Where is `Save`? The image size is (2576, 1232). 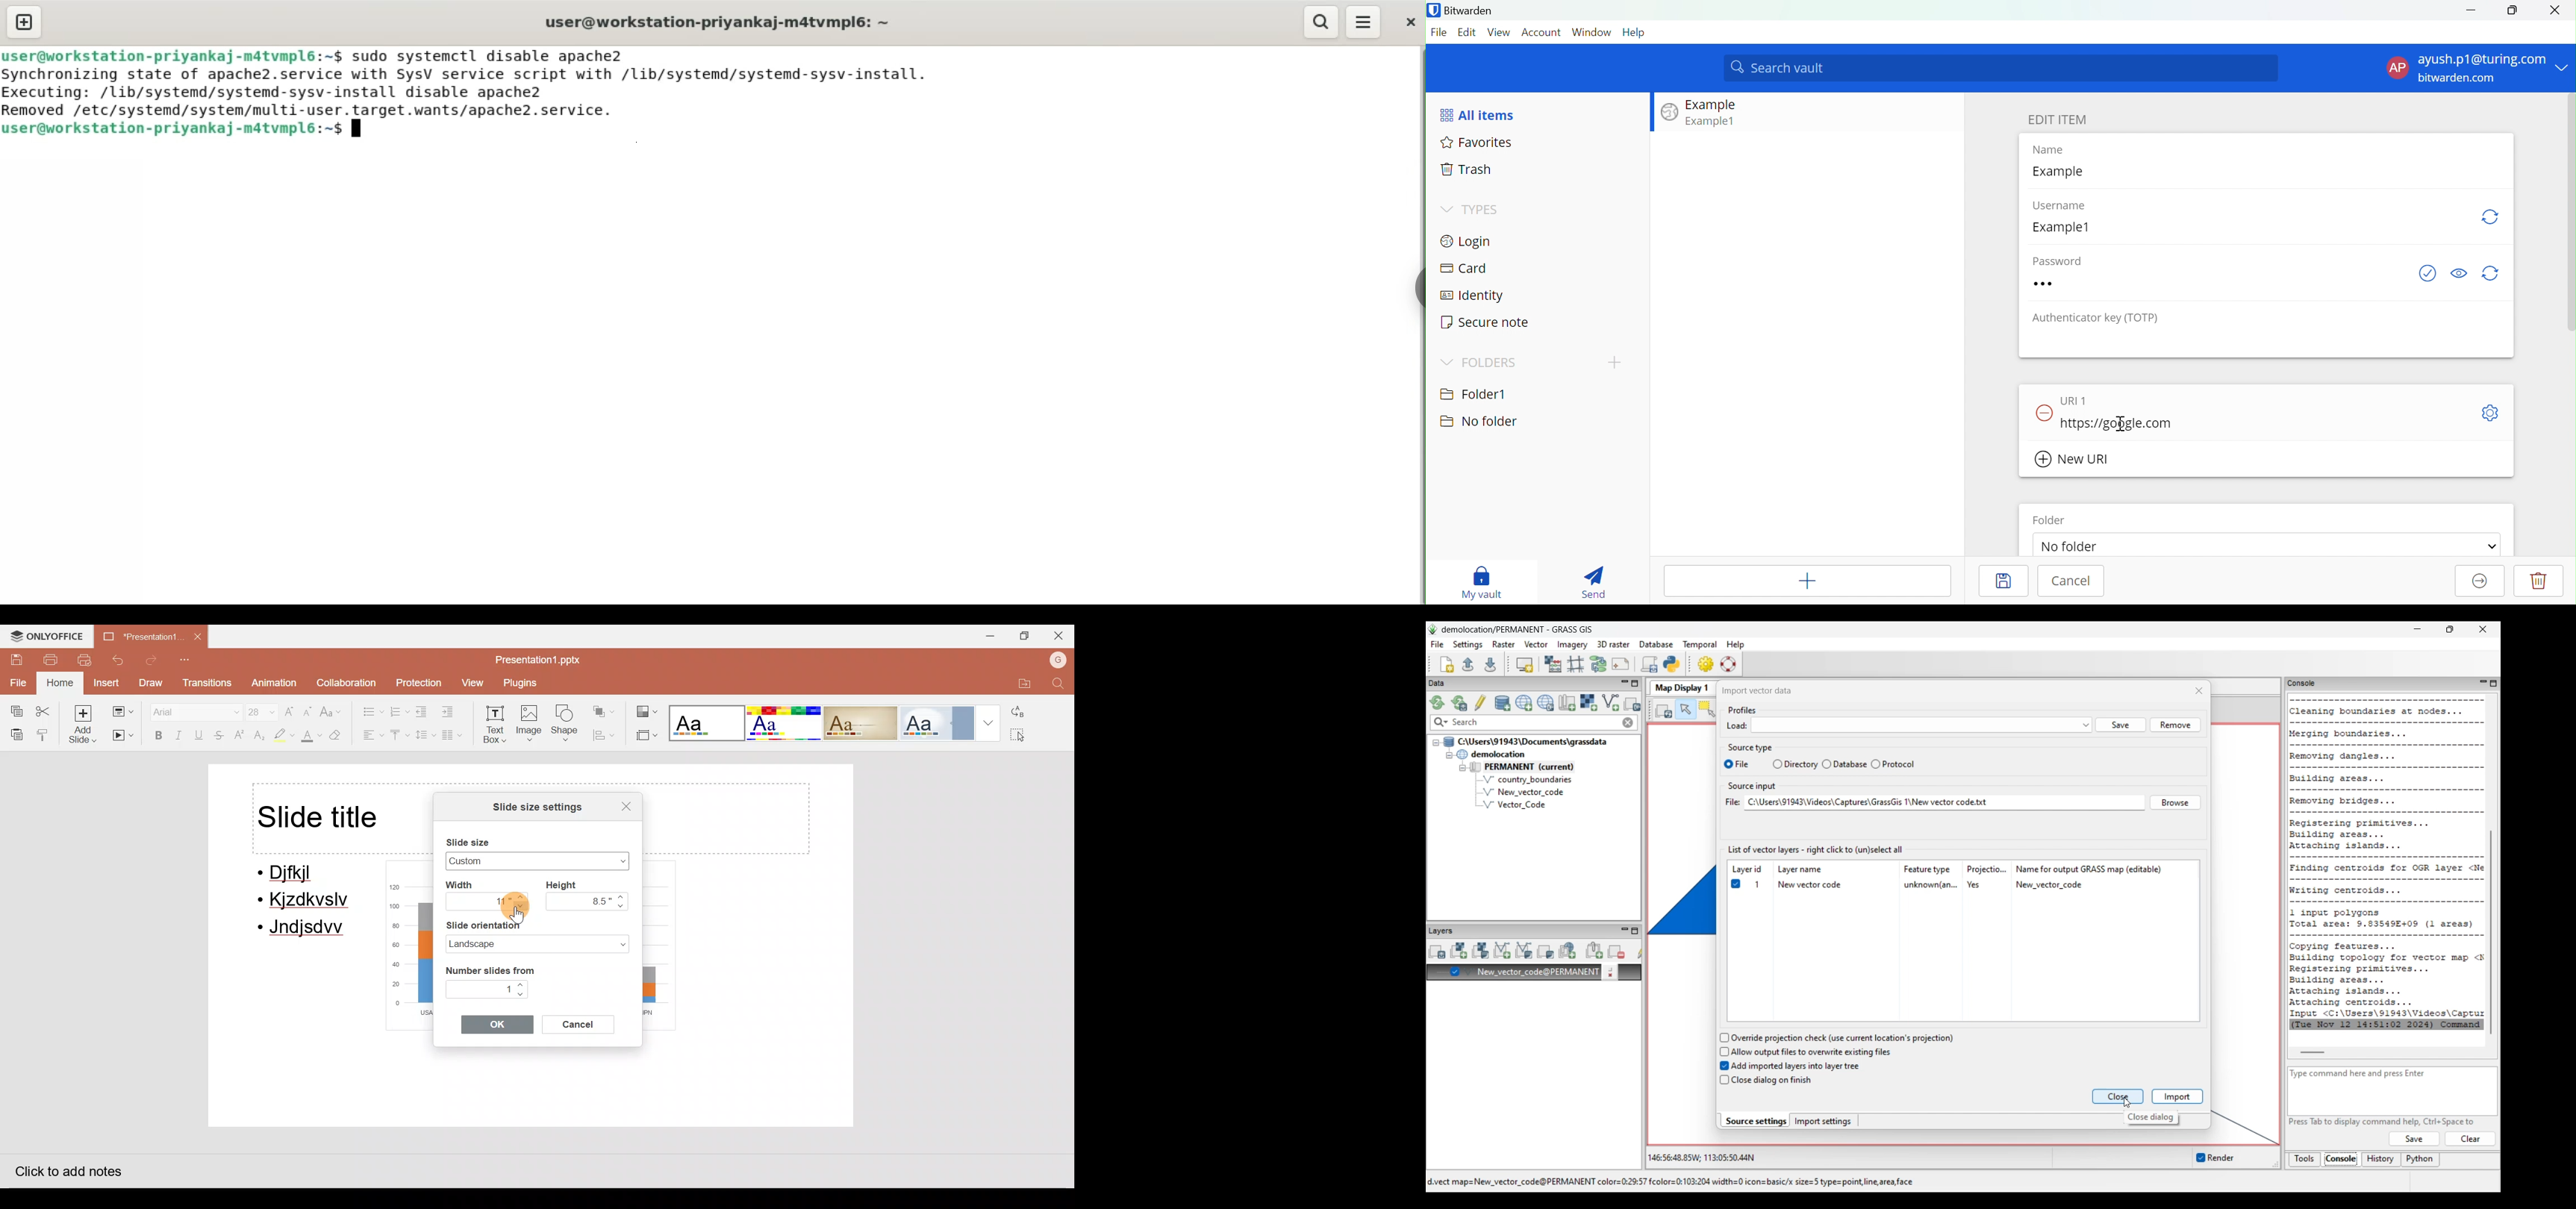
Save is located at coordinates (2120, 725).